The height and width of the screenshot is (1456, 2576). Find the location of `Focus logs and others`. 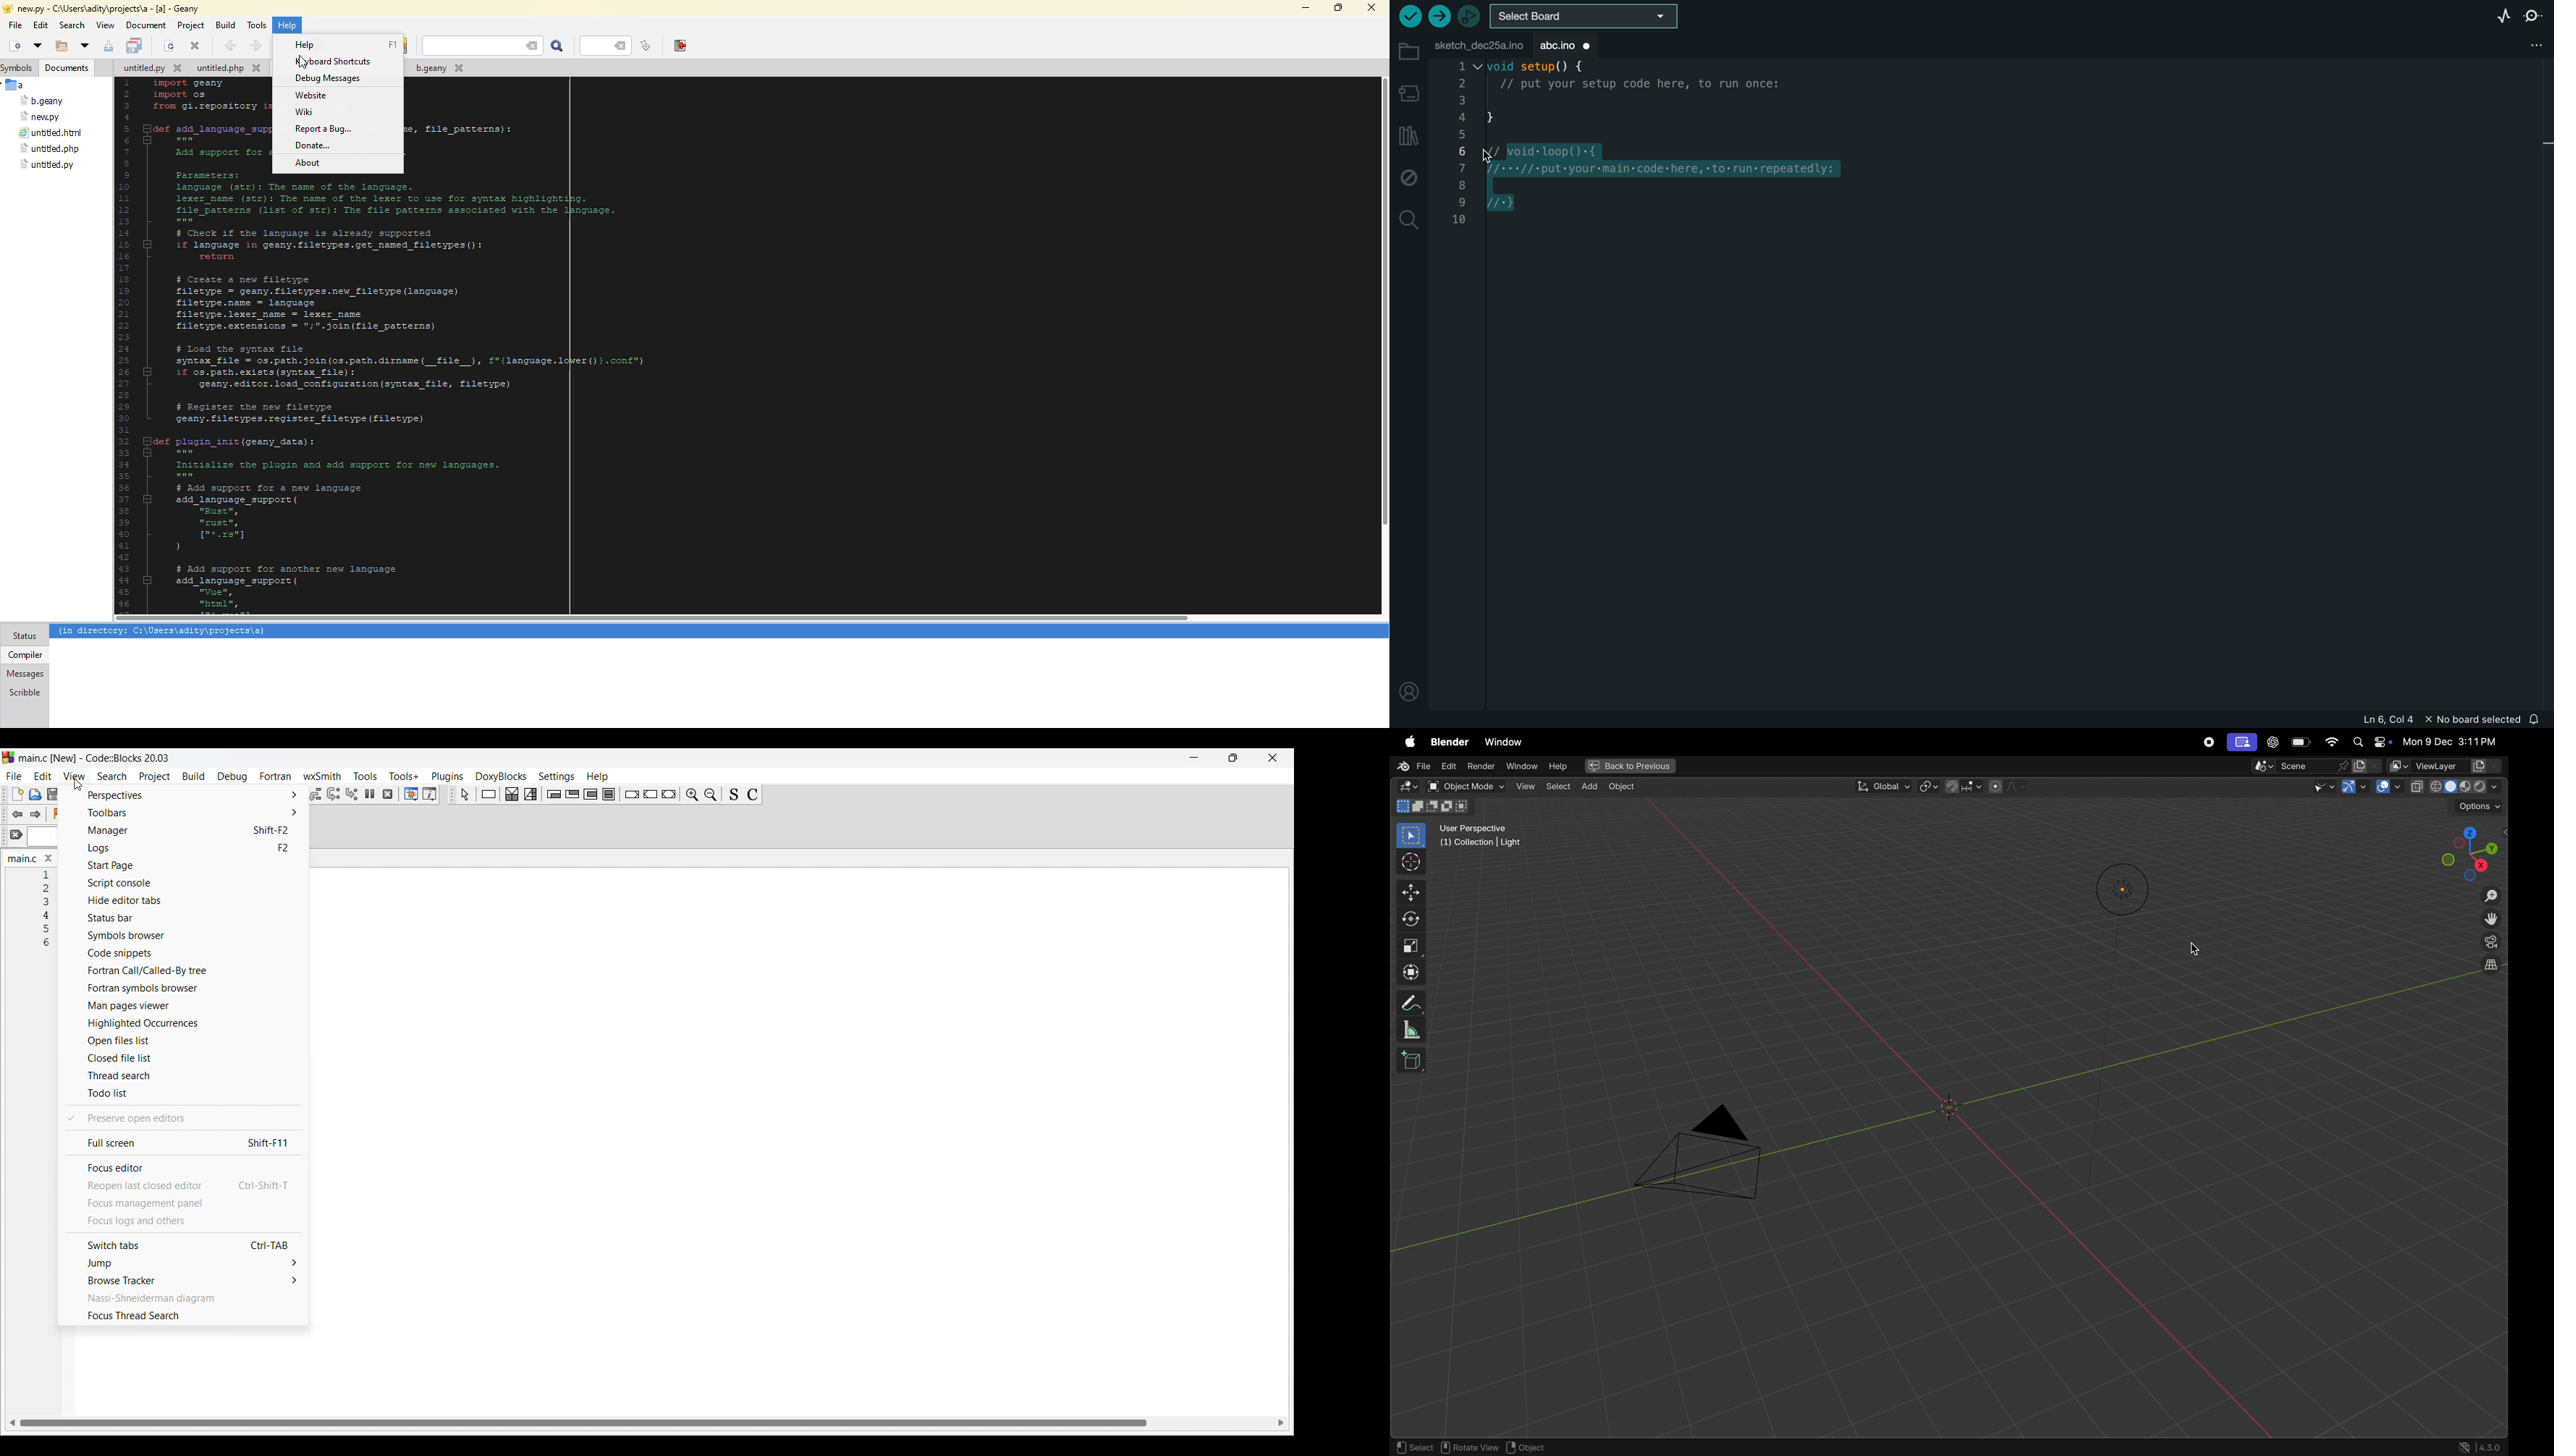

Focus logs and others is located at coordinates (181, 1222).